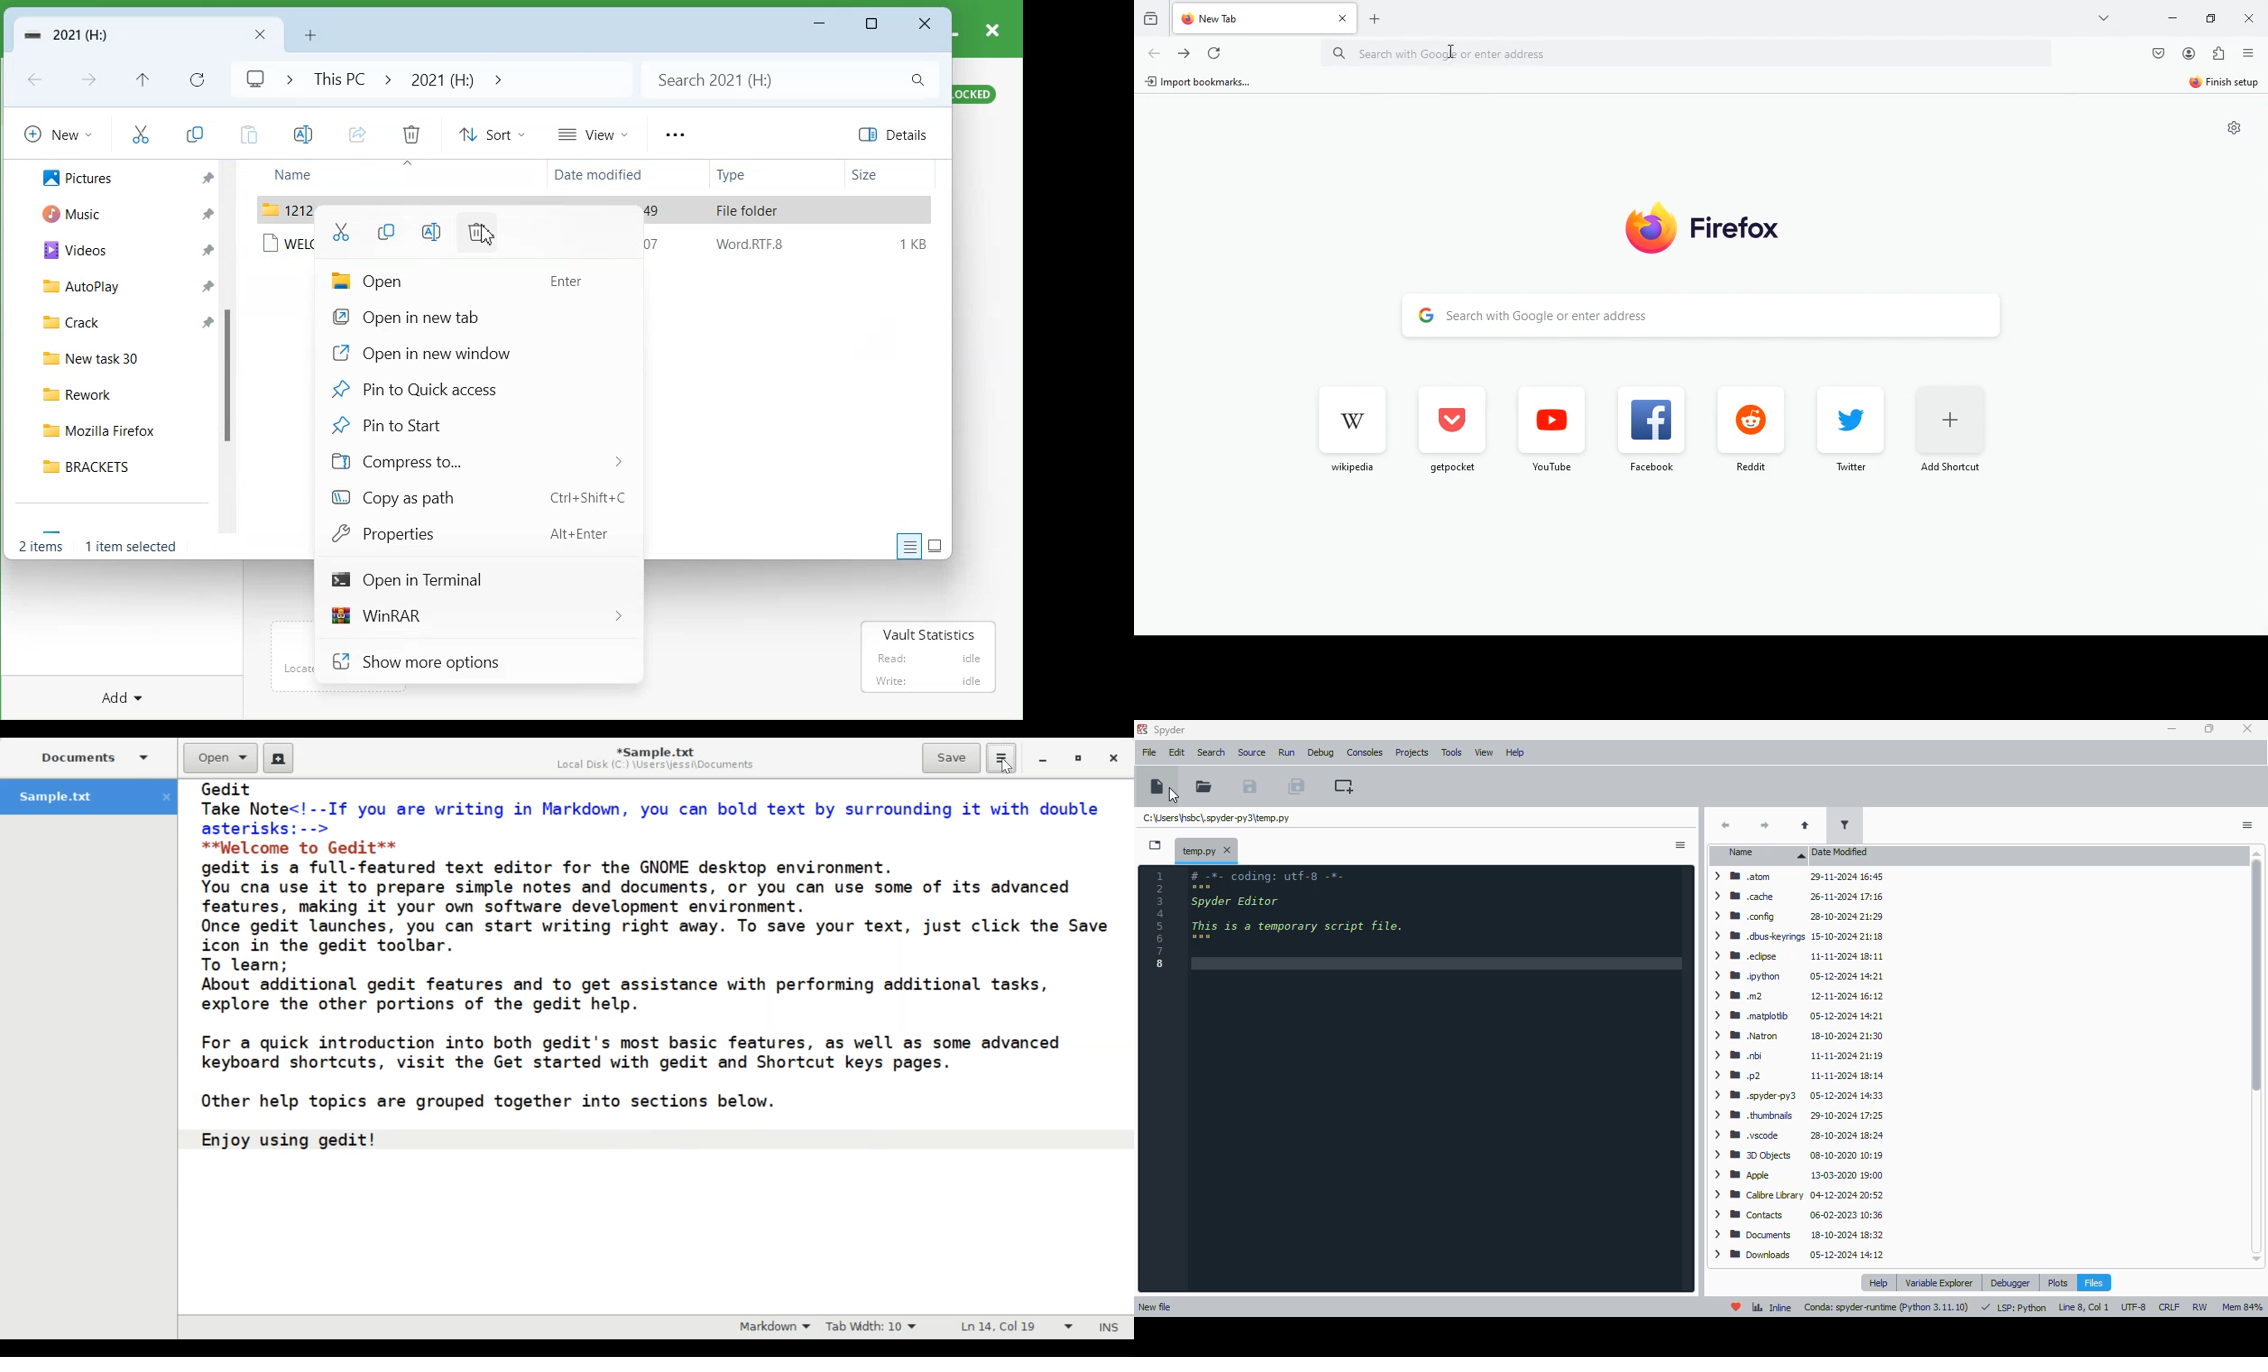  Describe the element at coordinates (1797, 1116) in the screenshot. I see `> WB thumbnails 29-10-2024 17:25` at that location.